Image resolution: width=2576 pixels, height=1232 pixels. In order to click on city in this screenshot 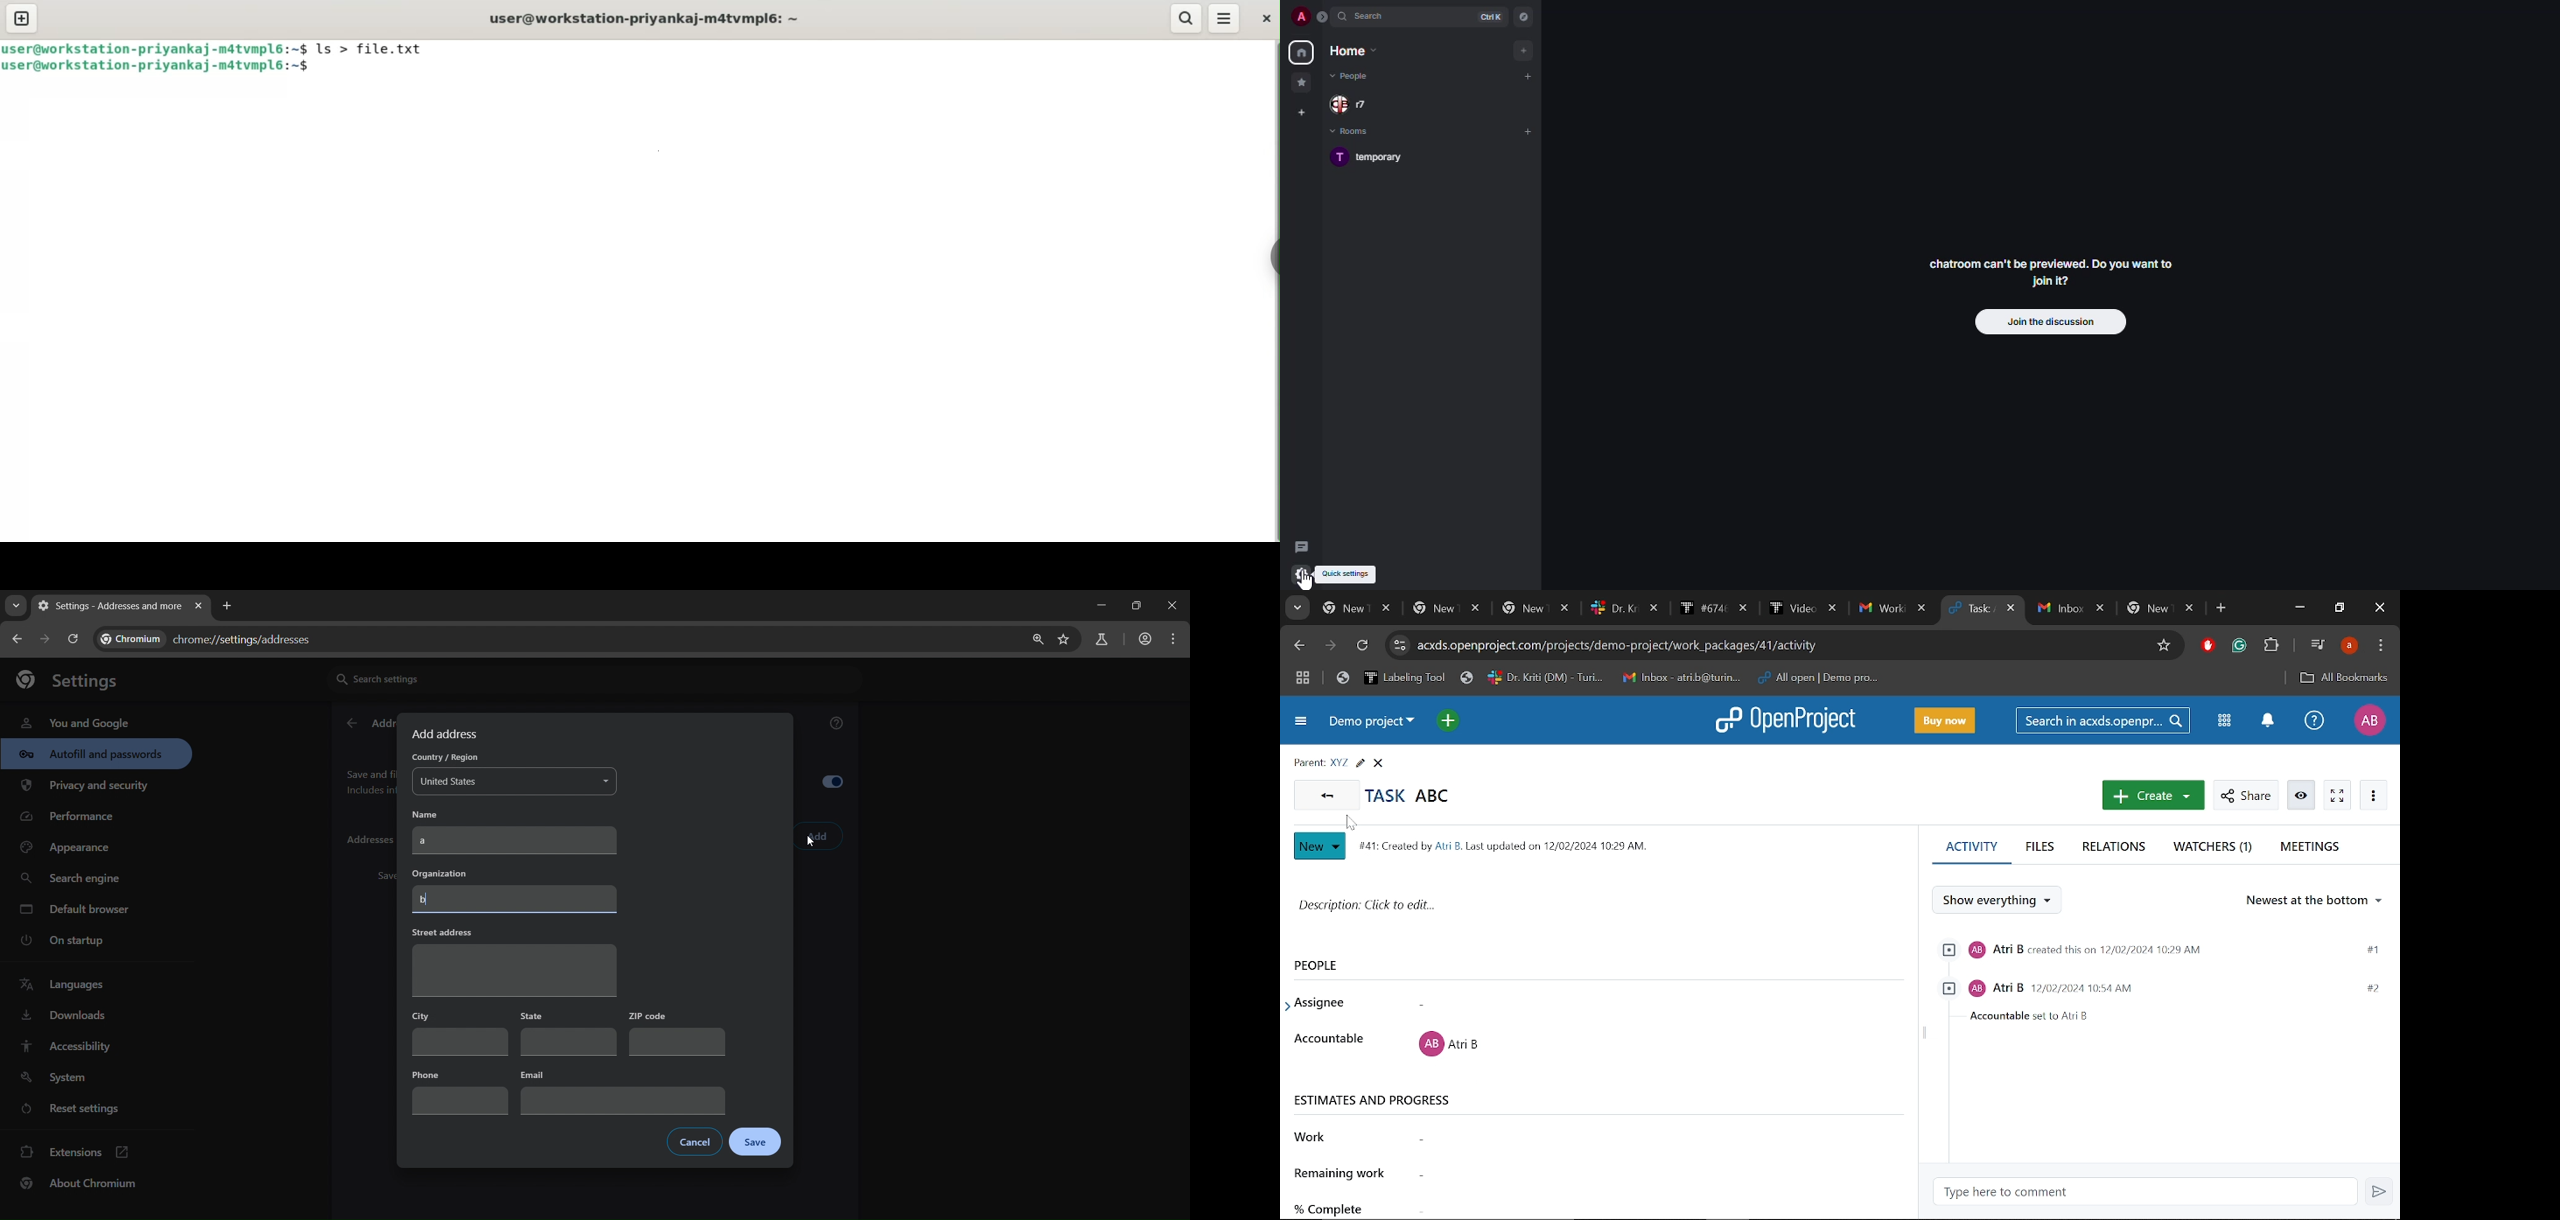, I will do `click(461, 1032)`.